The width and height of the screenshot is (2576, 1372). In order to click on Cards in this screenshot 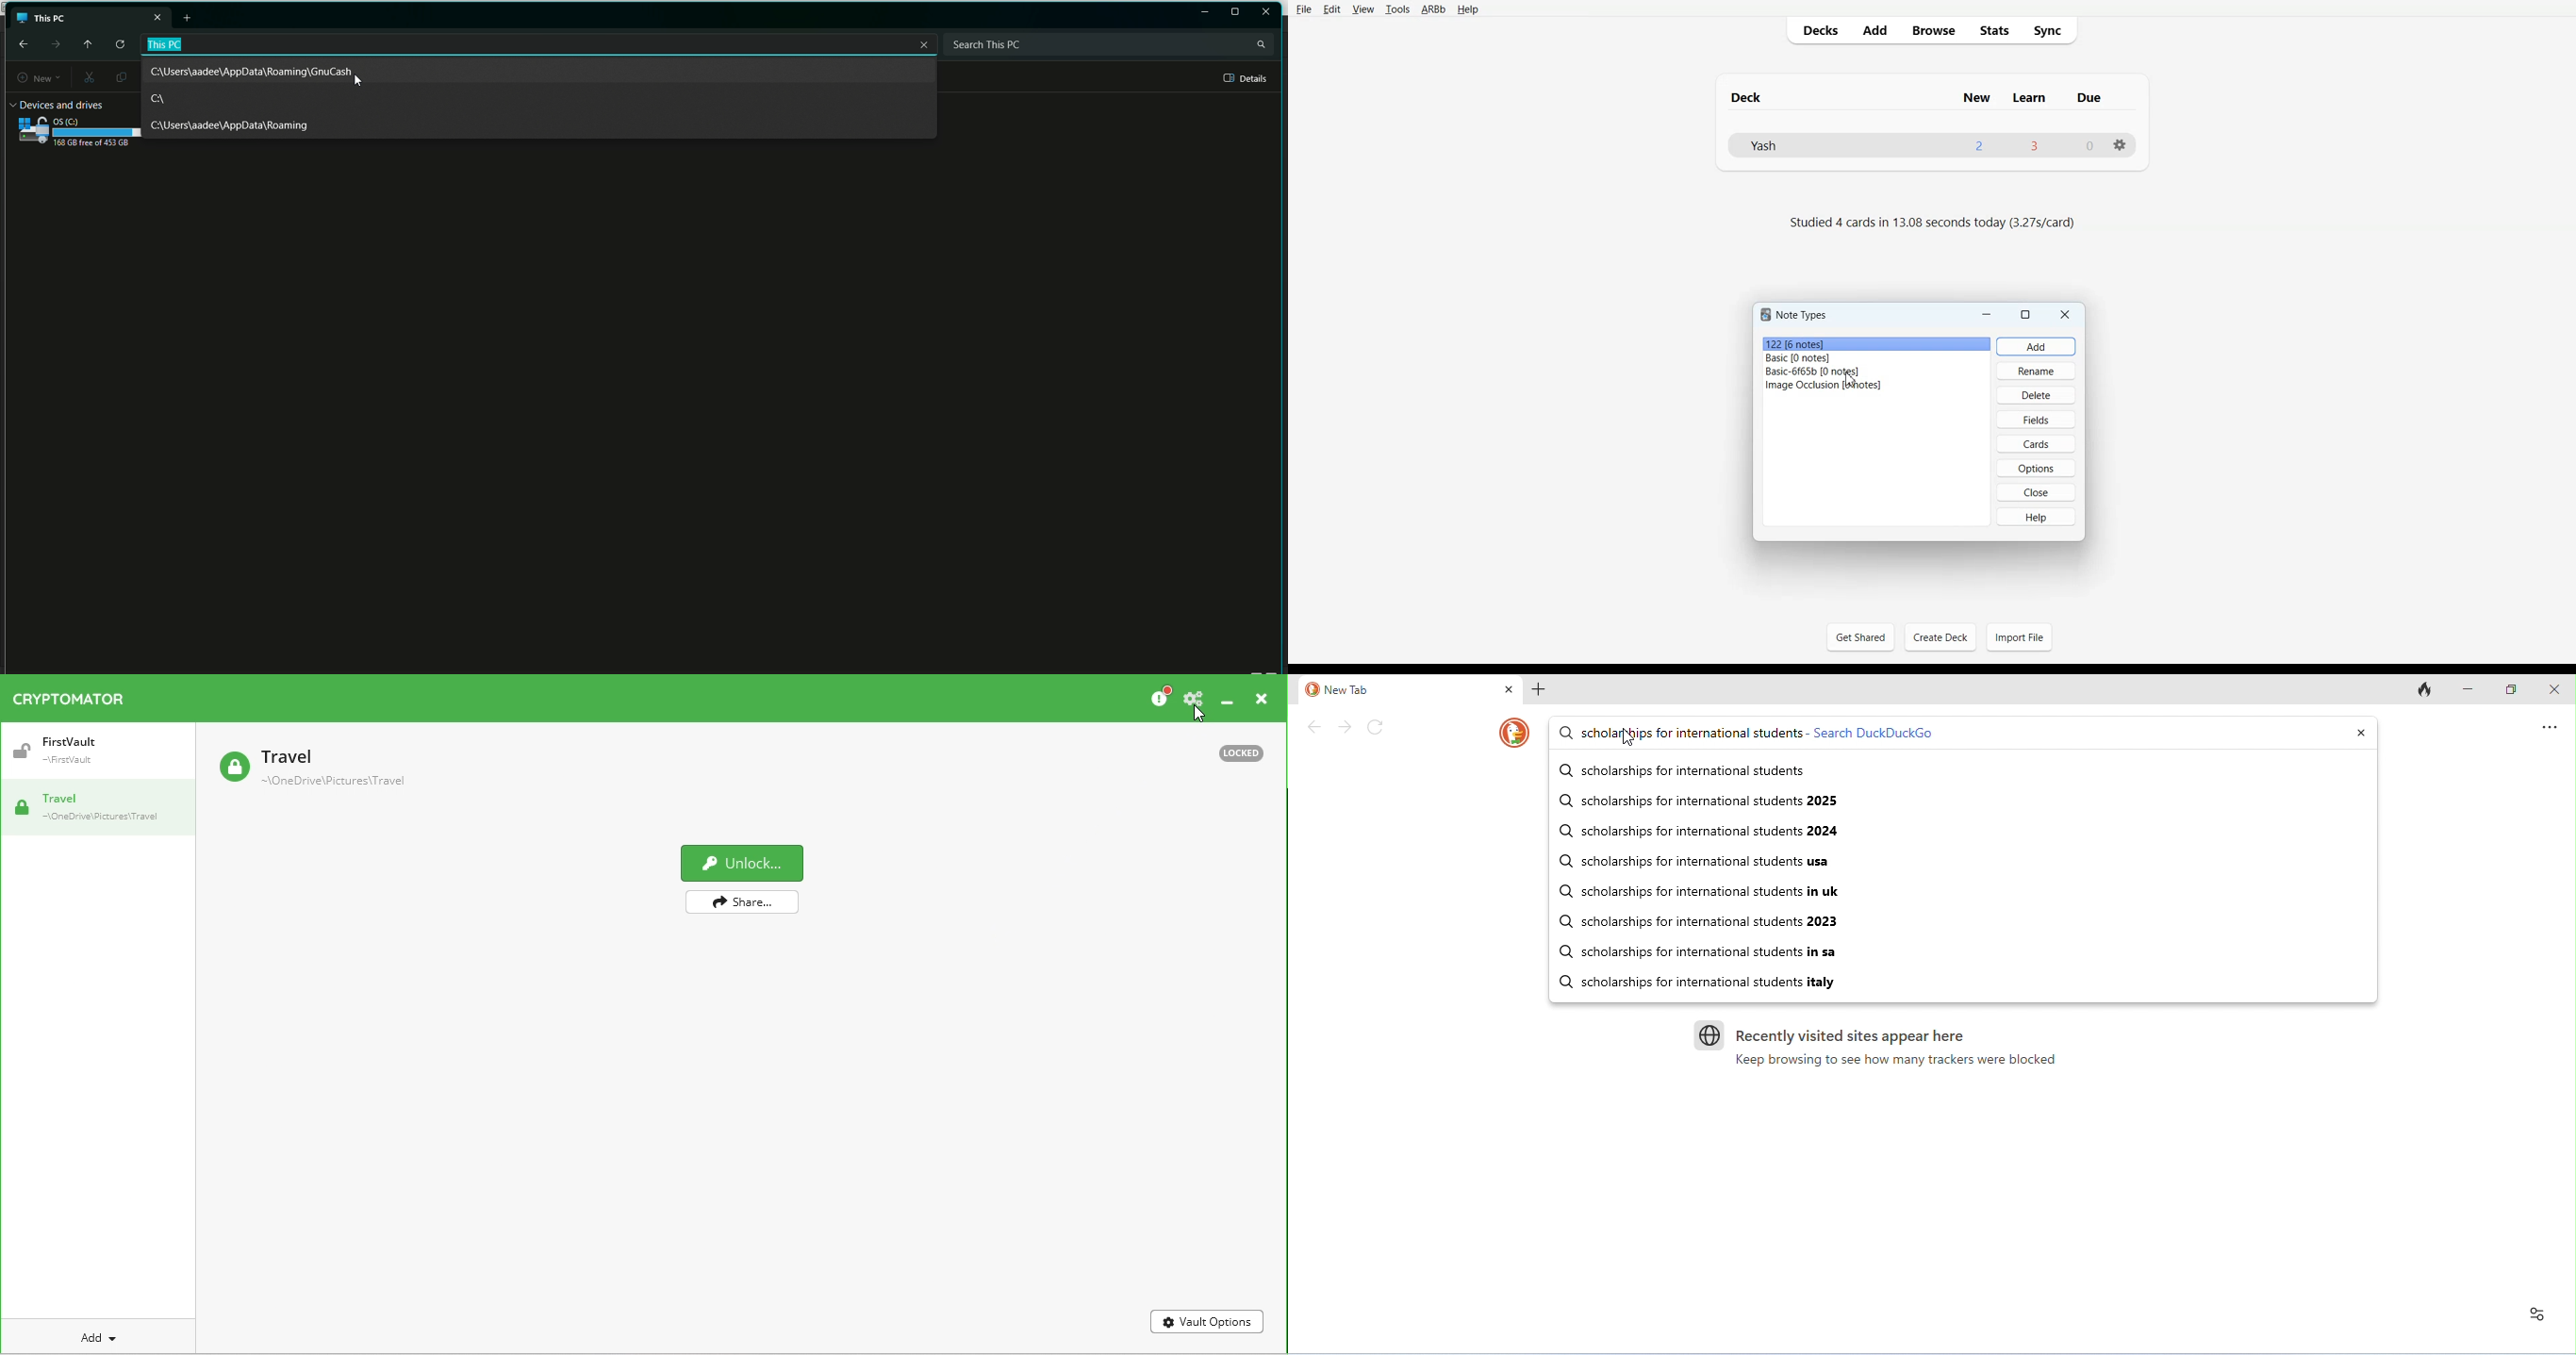, I will do `click(2035, 444)`.